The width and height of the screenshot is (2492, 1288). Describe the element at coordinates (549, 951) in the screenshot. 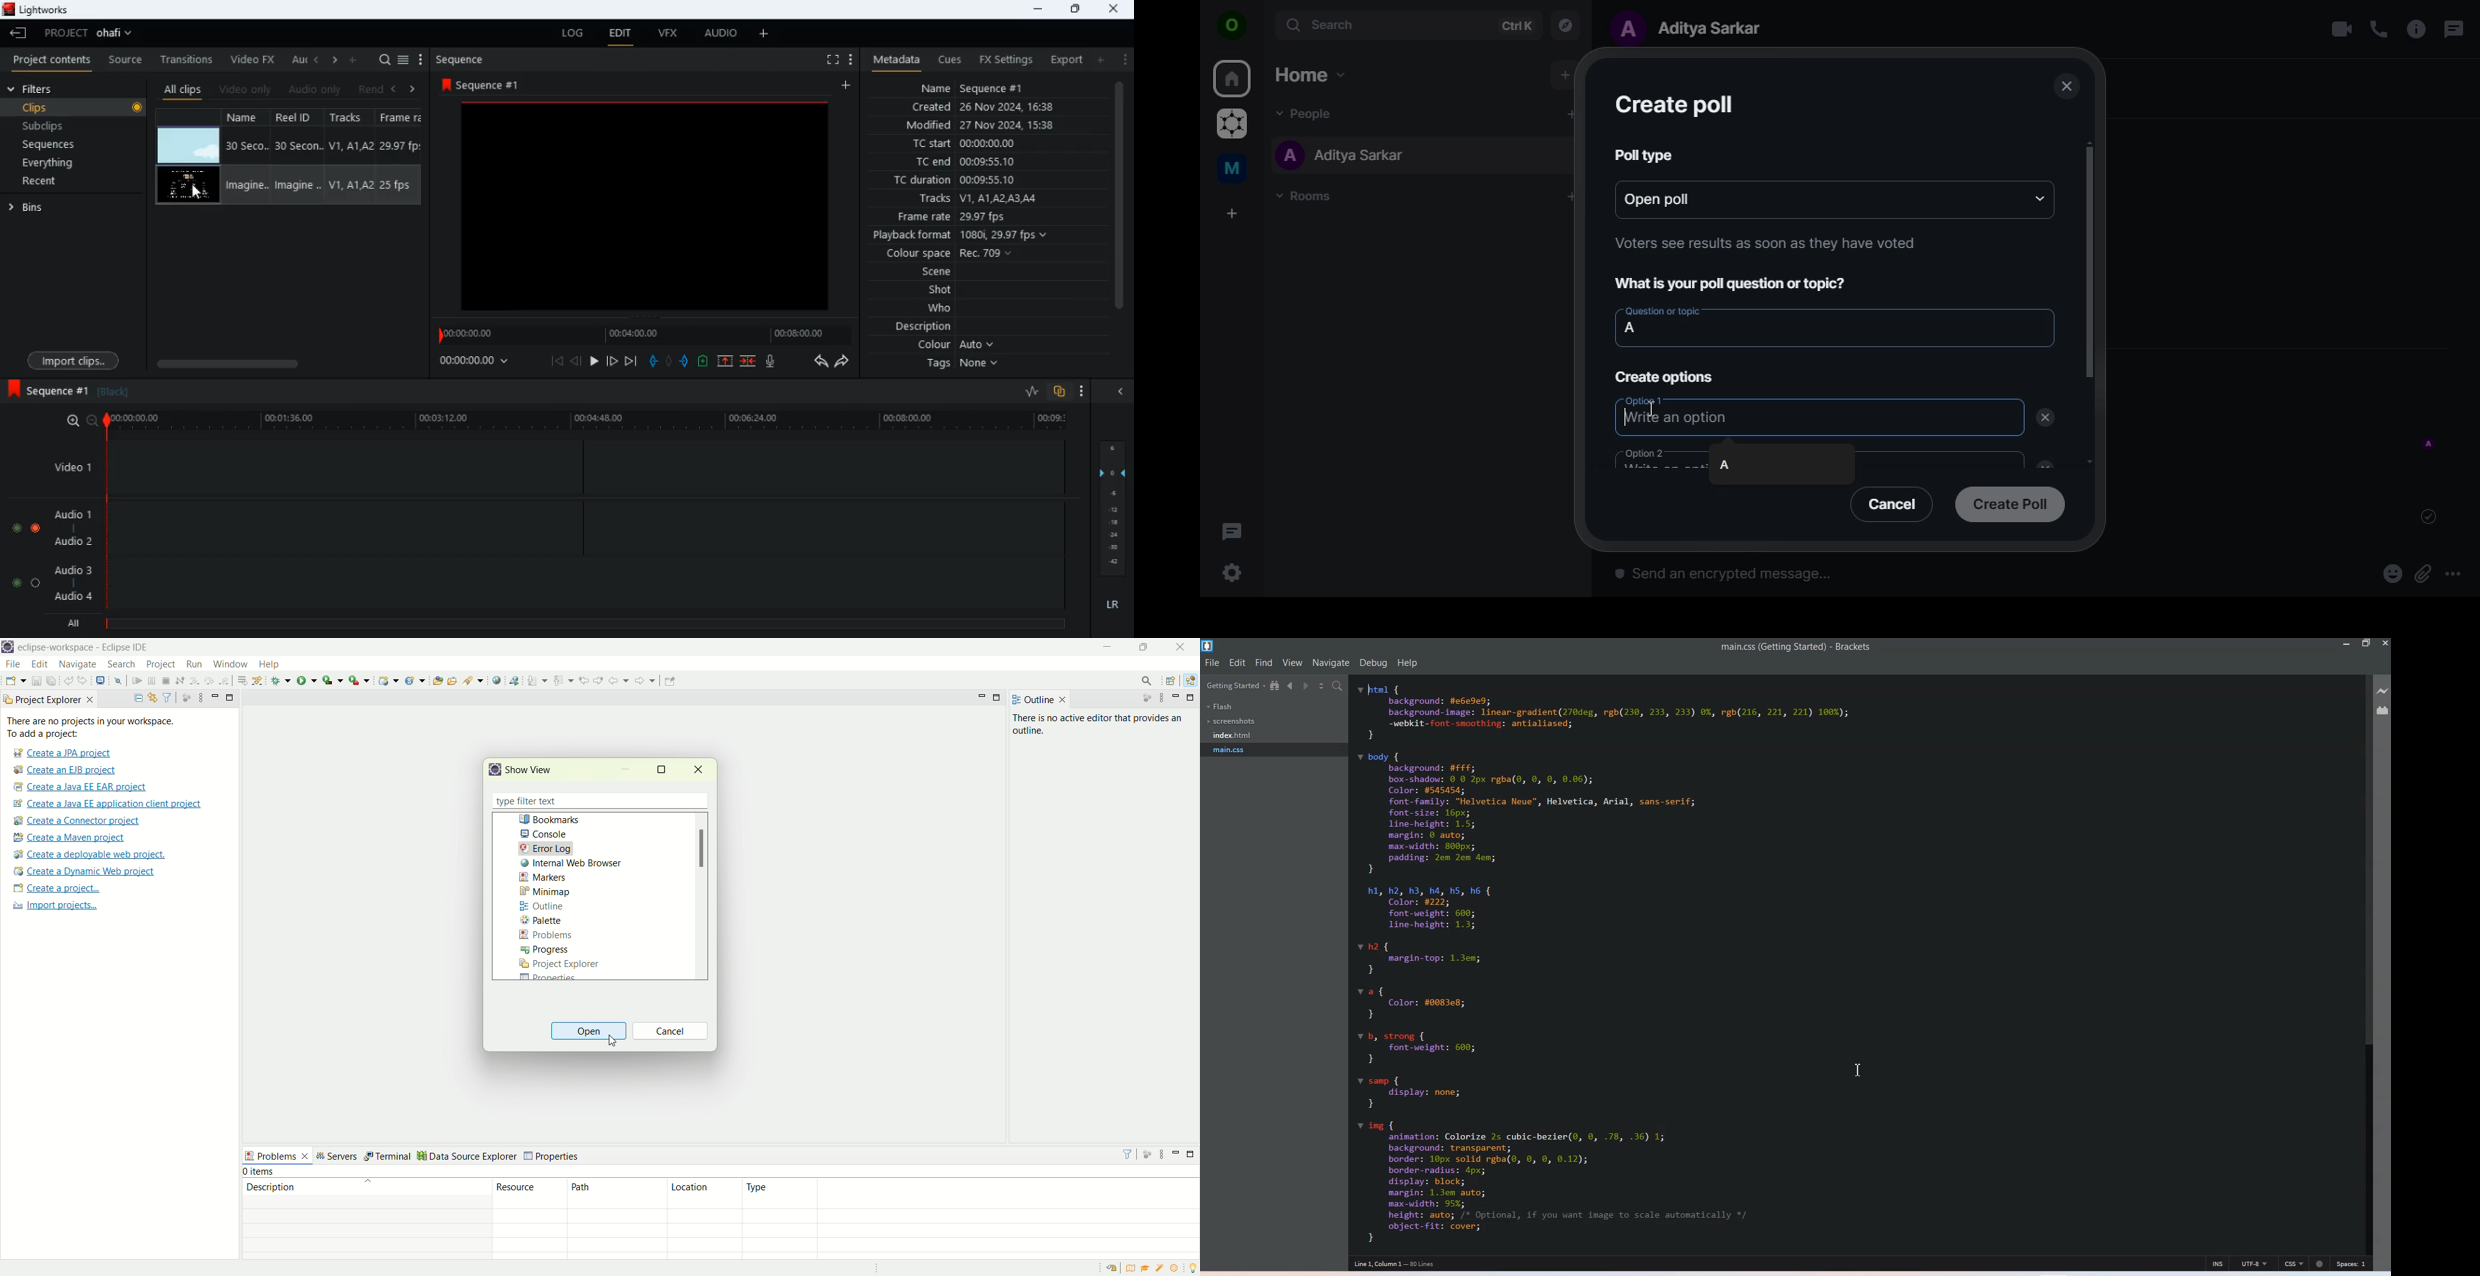

I see `progress` at that location.